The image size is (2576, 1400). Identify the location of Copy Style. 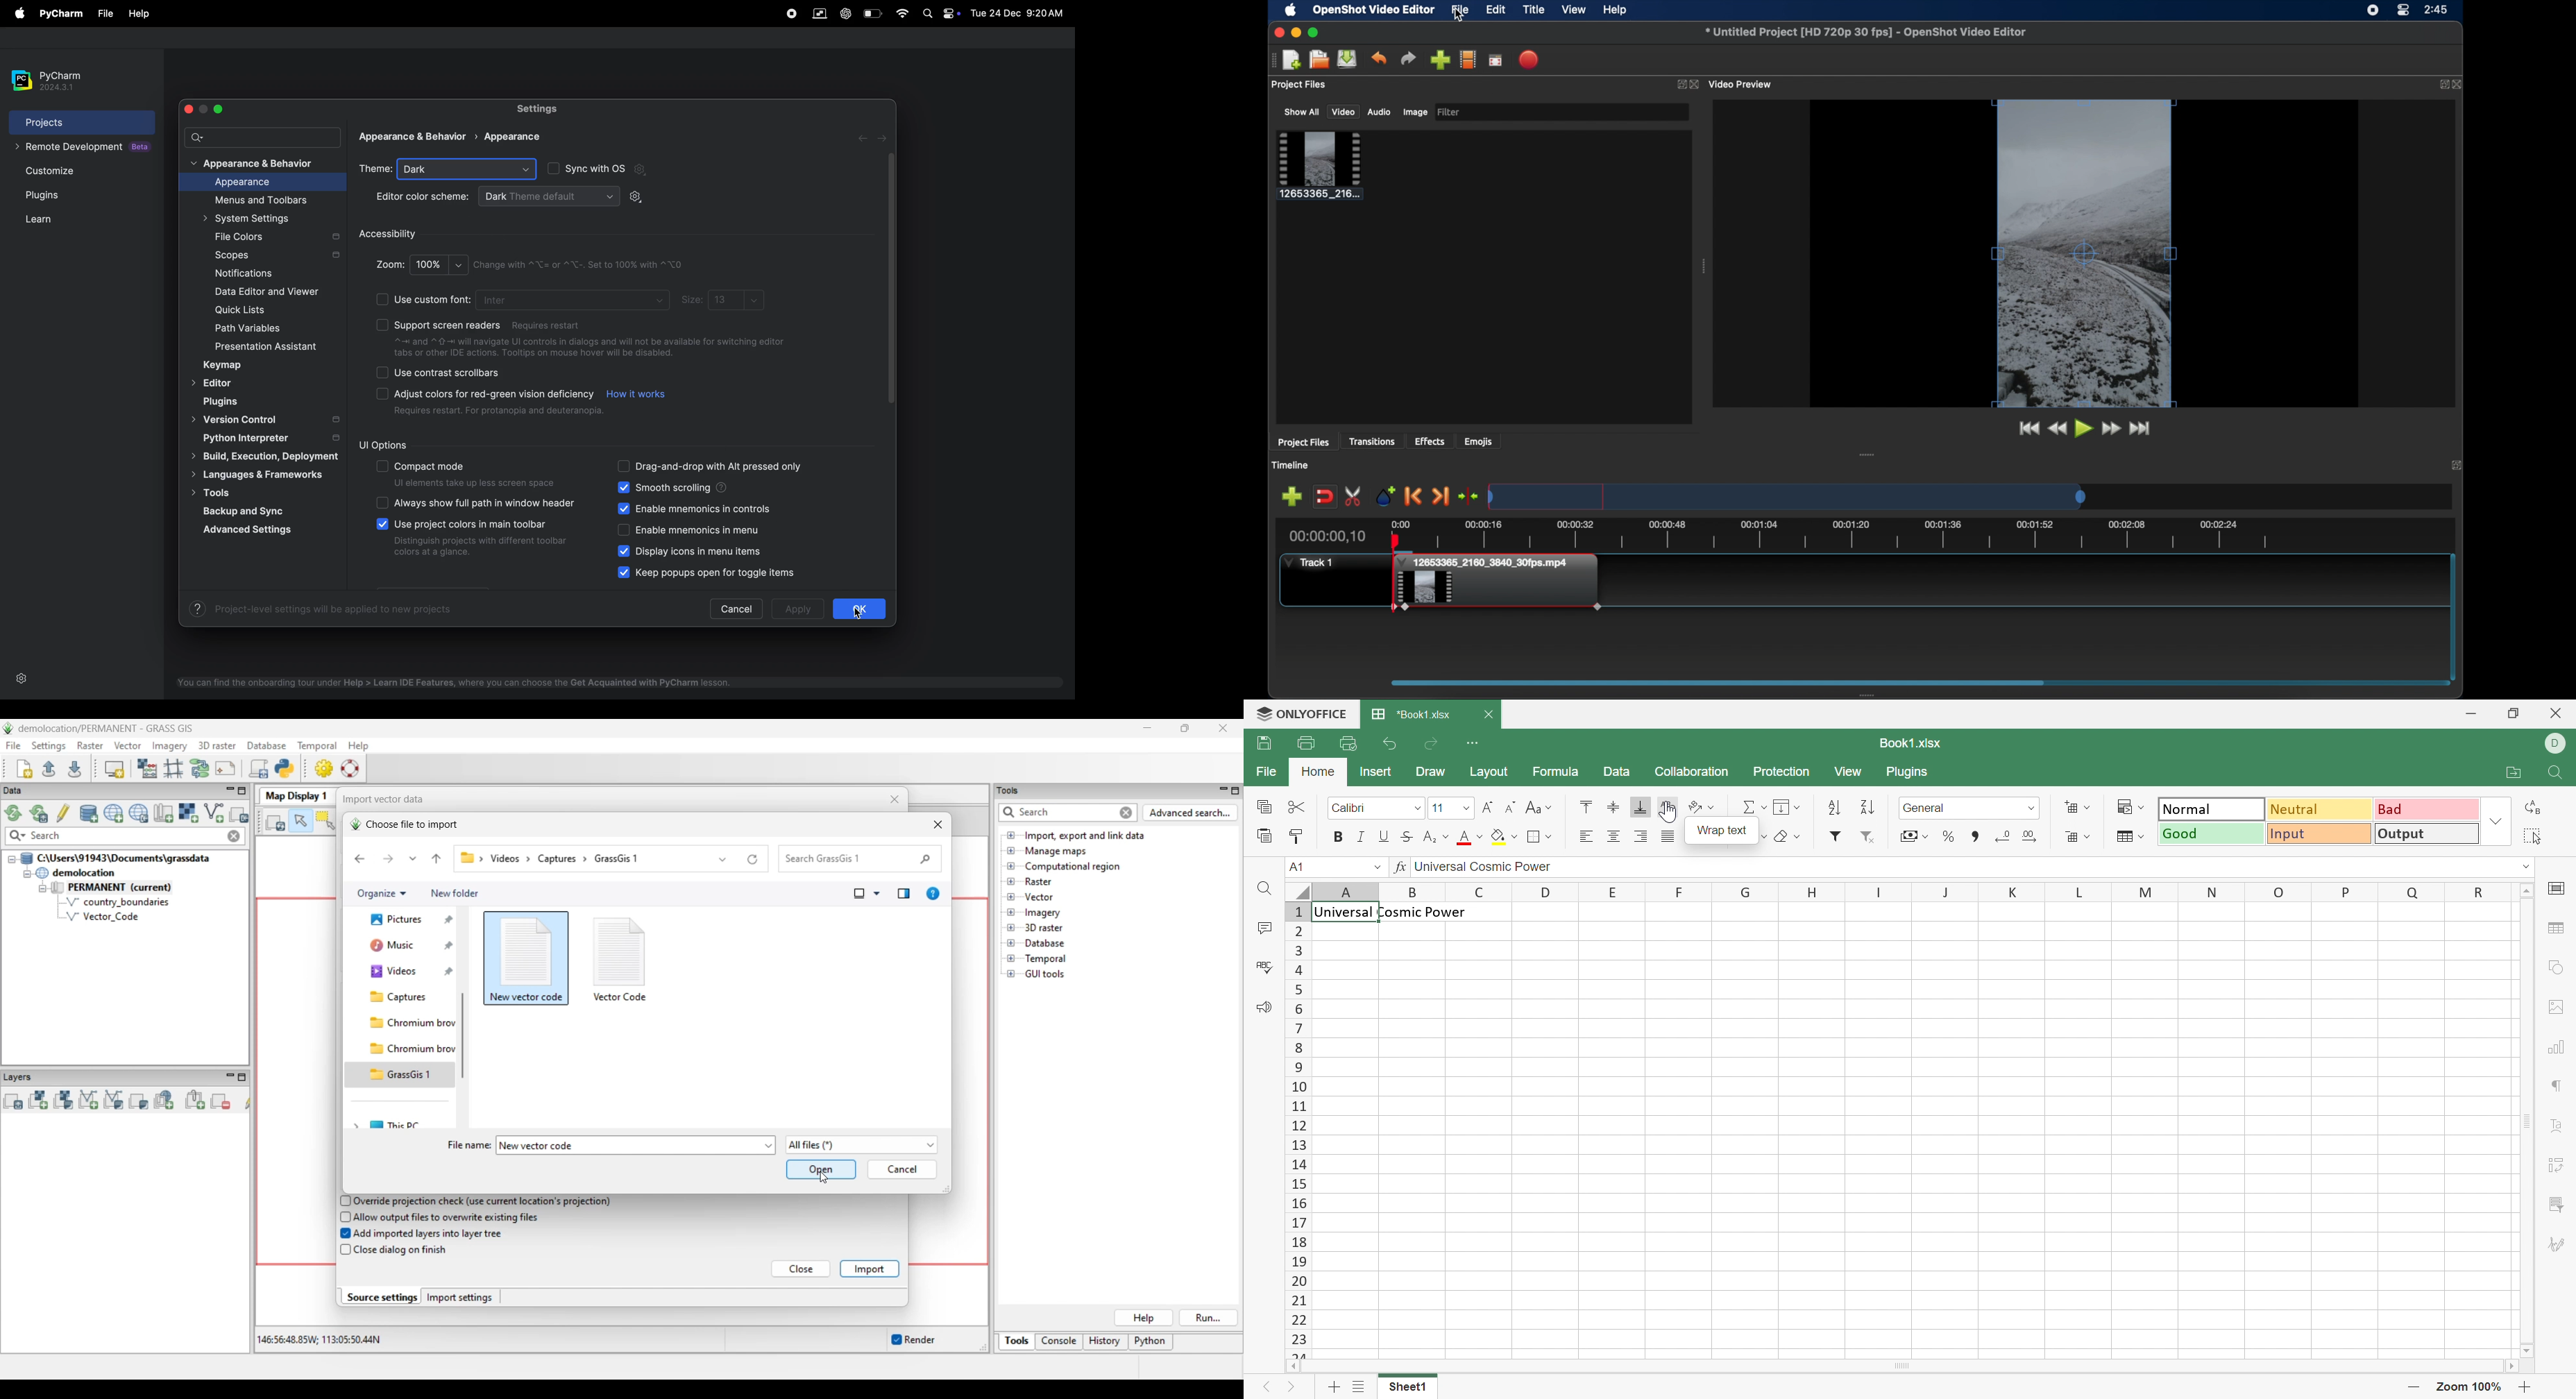
(1295, 838).